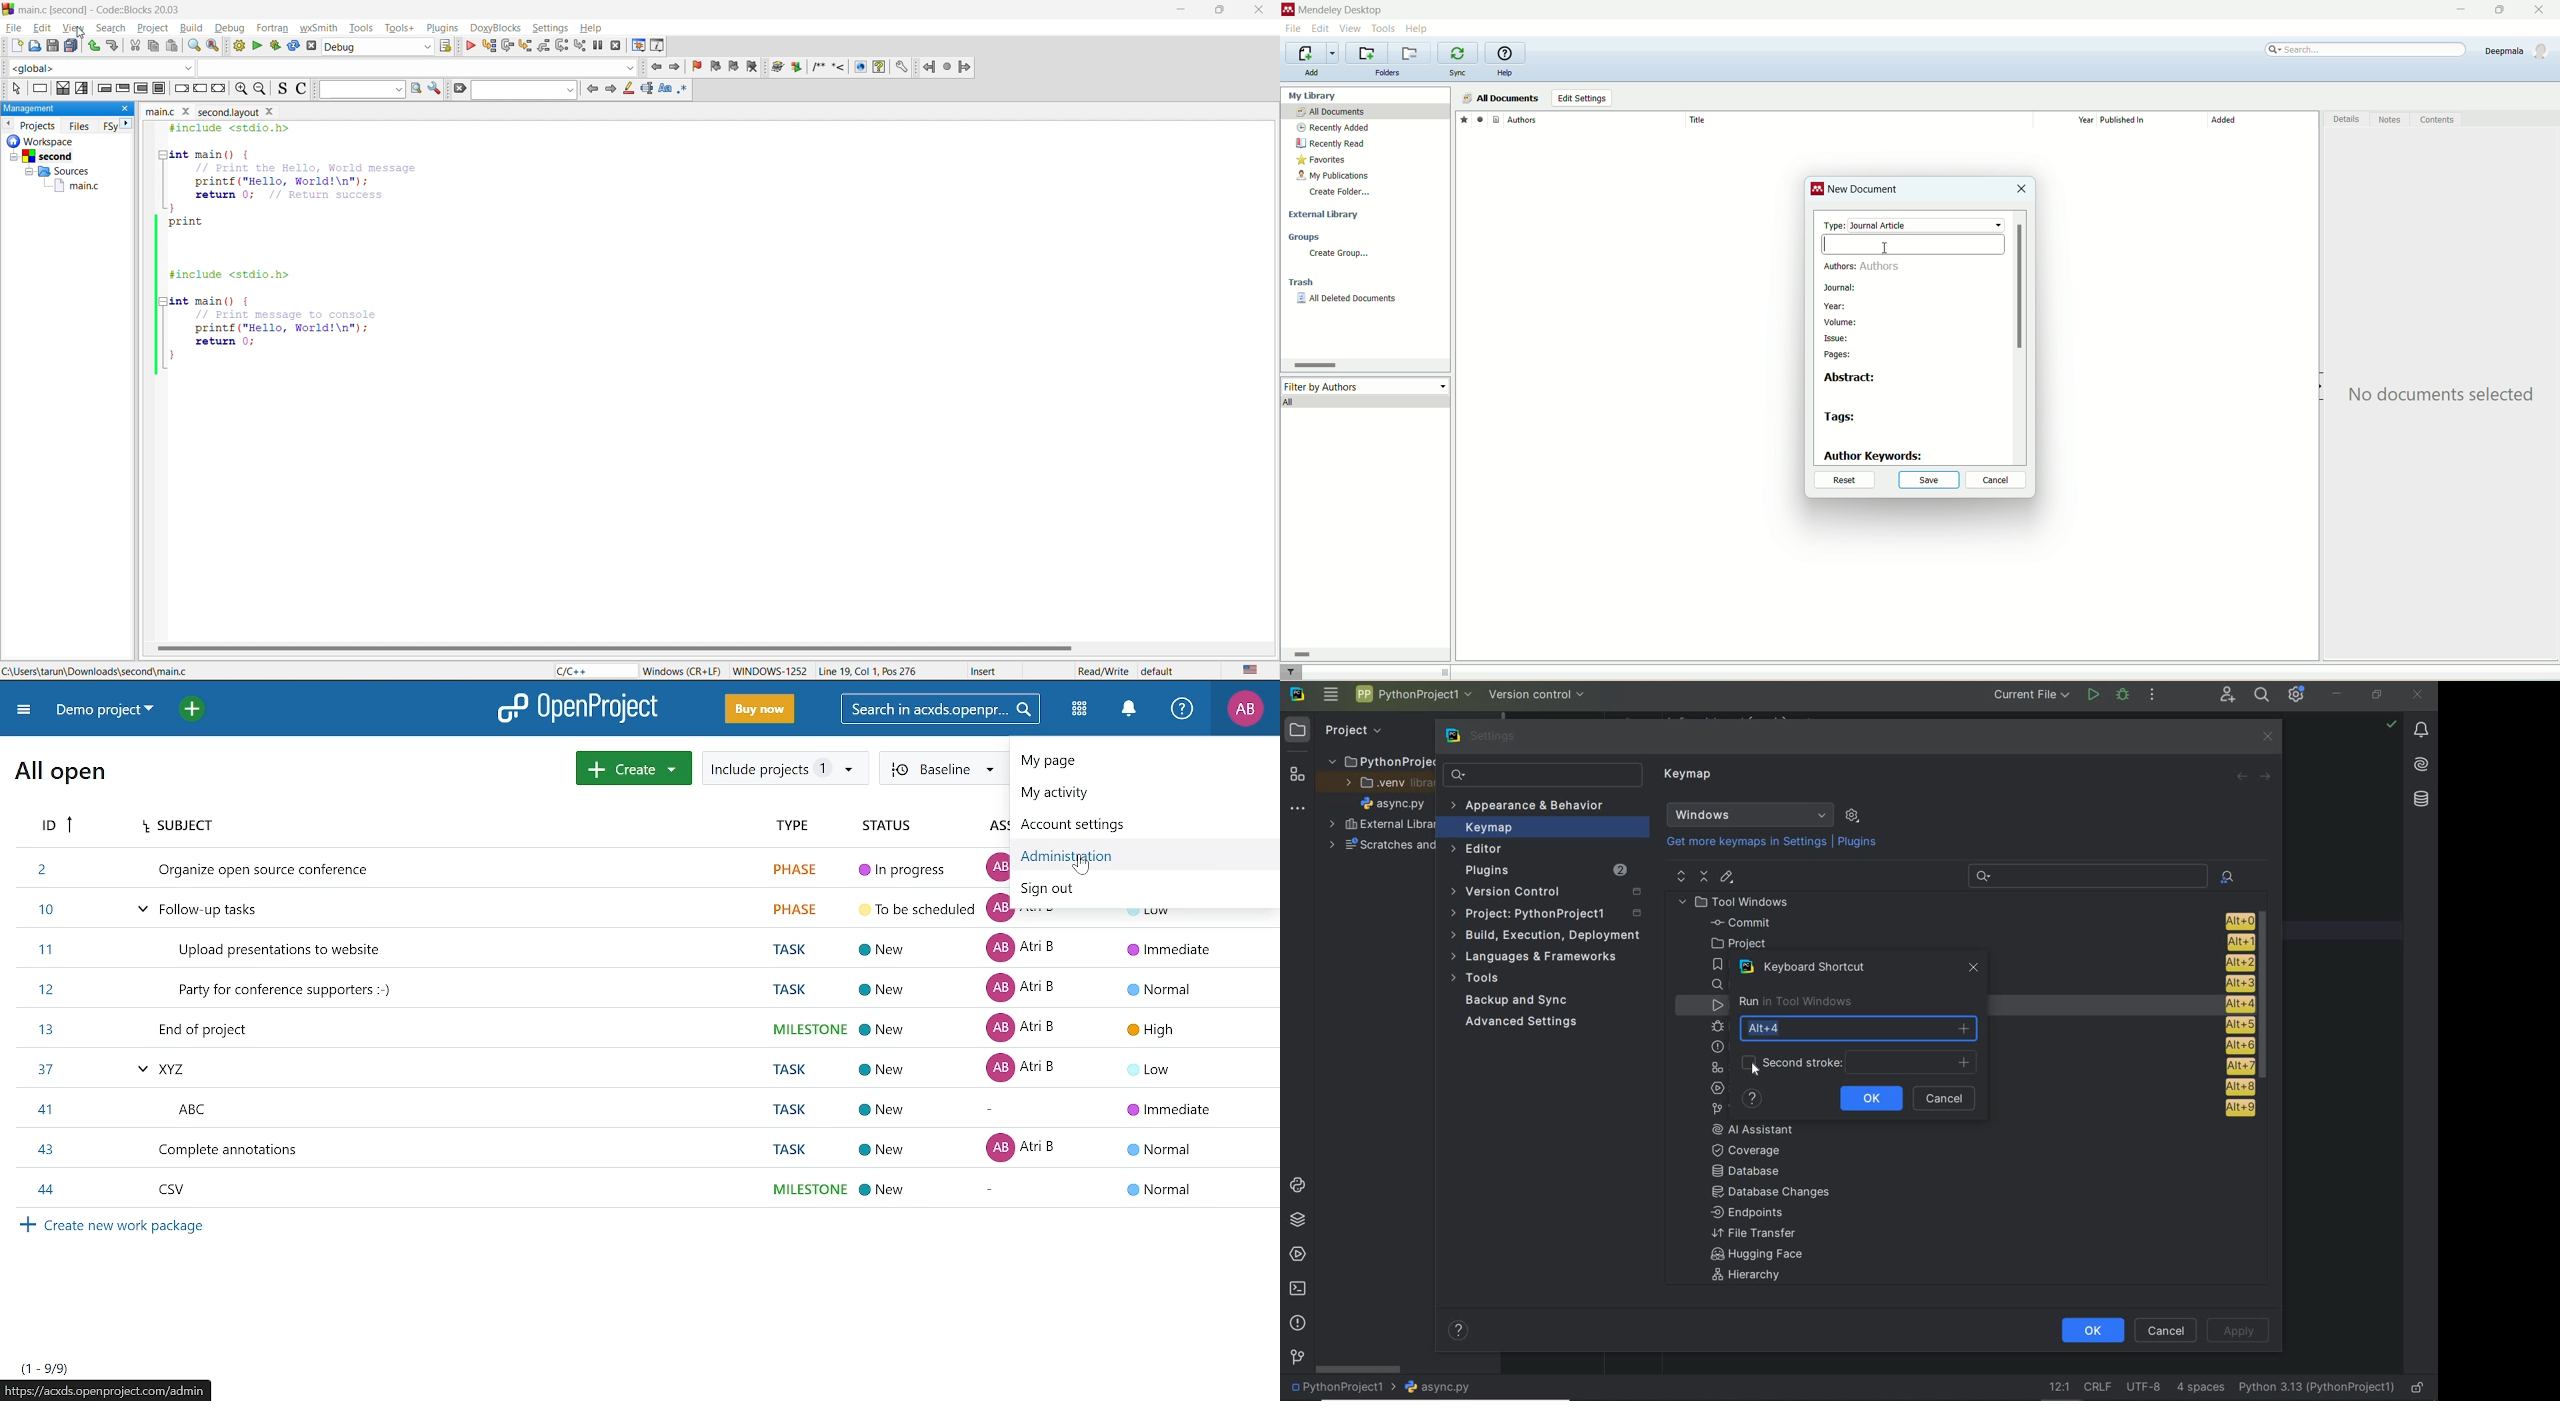  What do you see at coordinates (1754, 1149) in the screenshot?
I see `coverage` at bounding box center [1754, 1149].